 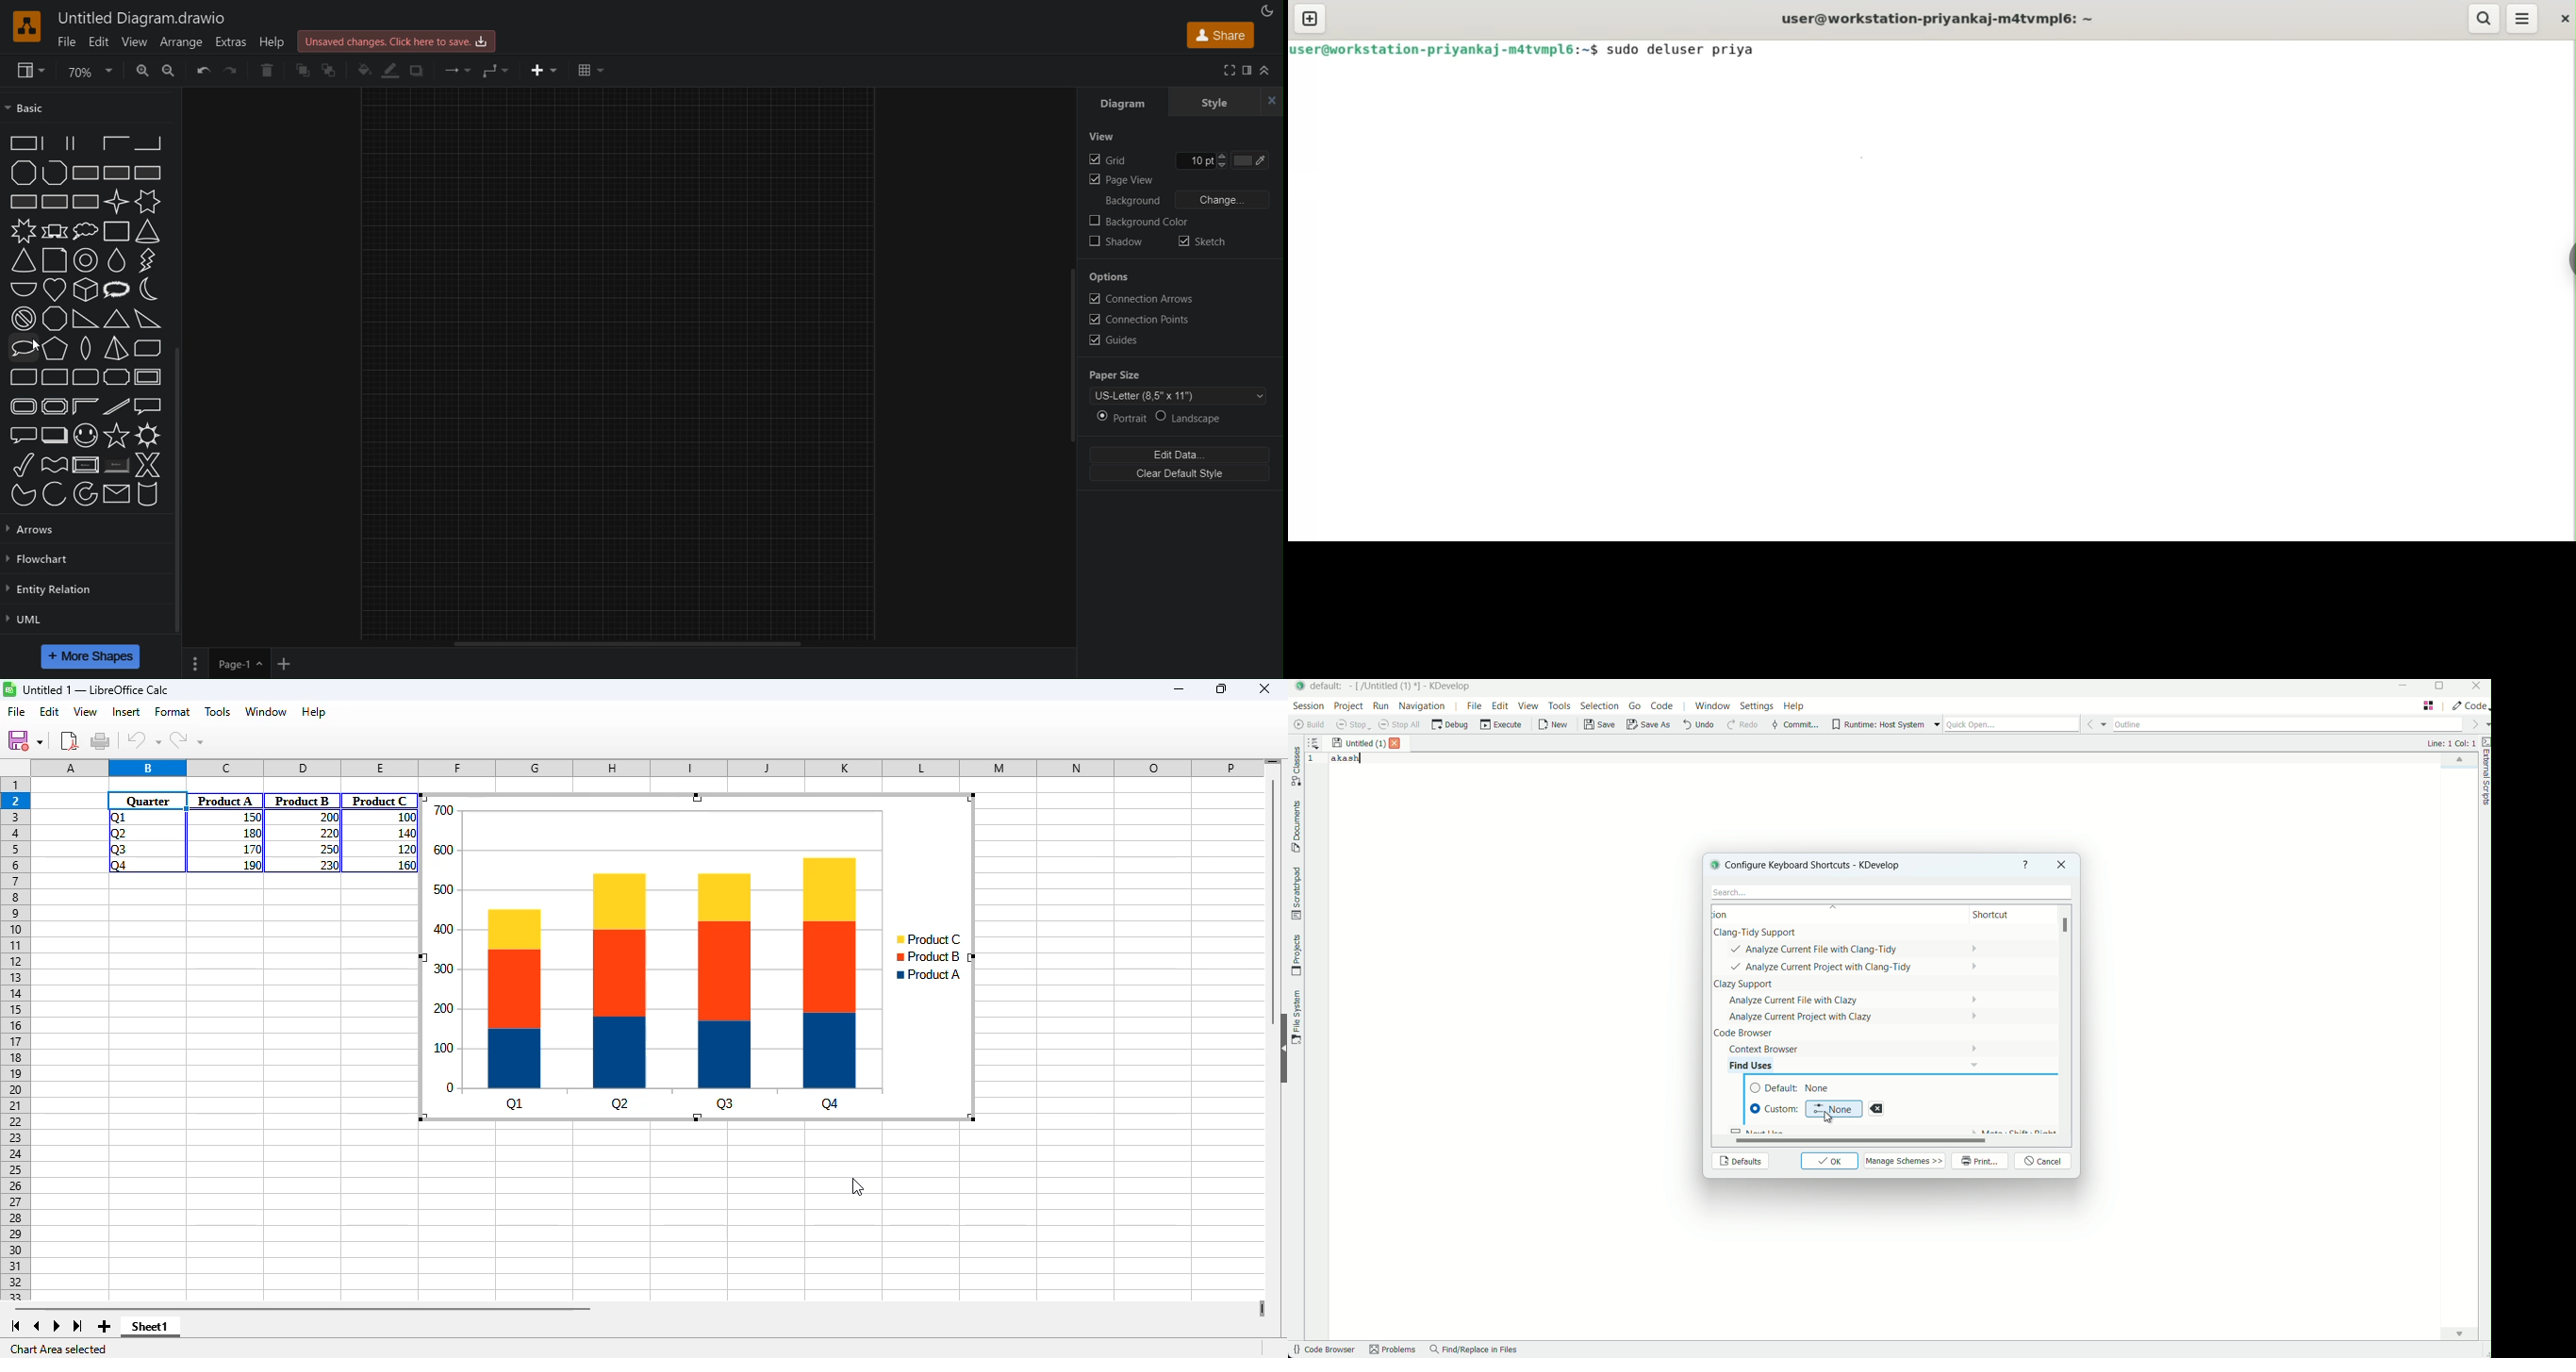 I want to click on Format, so click(x=1248, y=70).